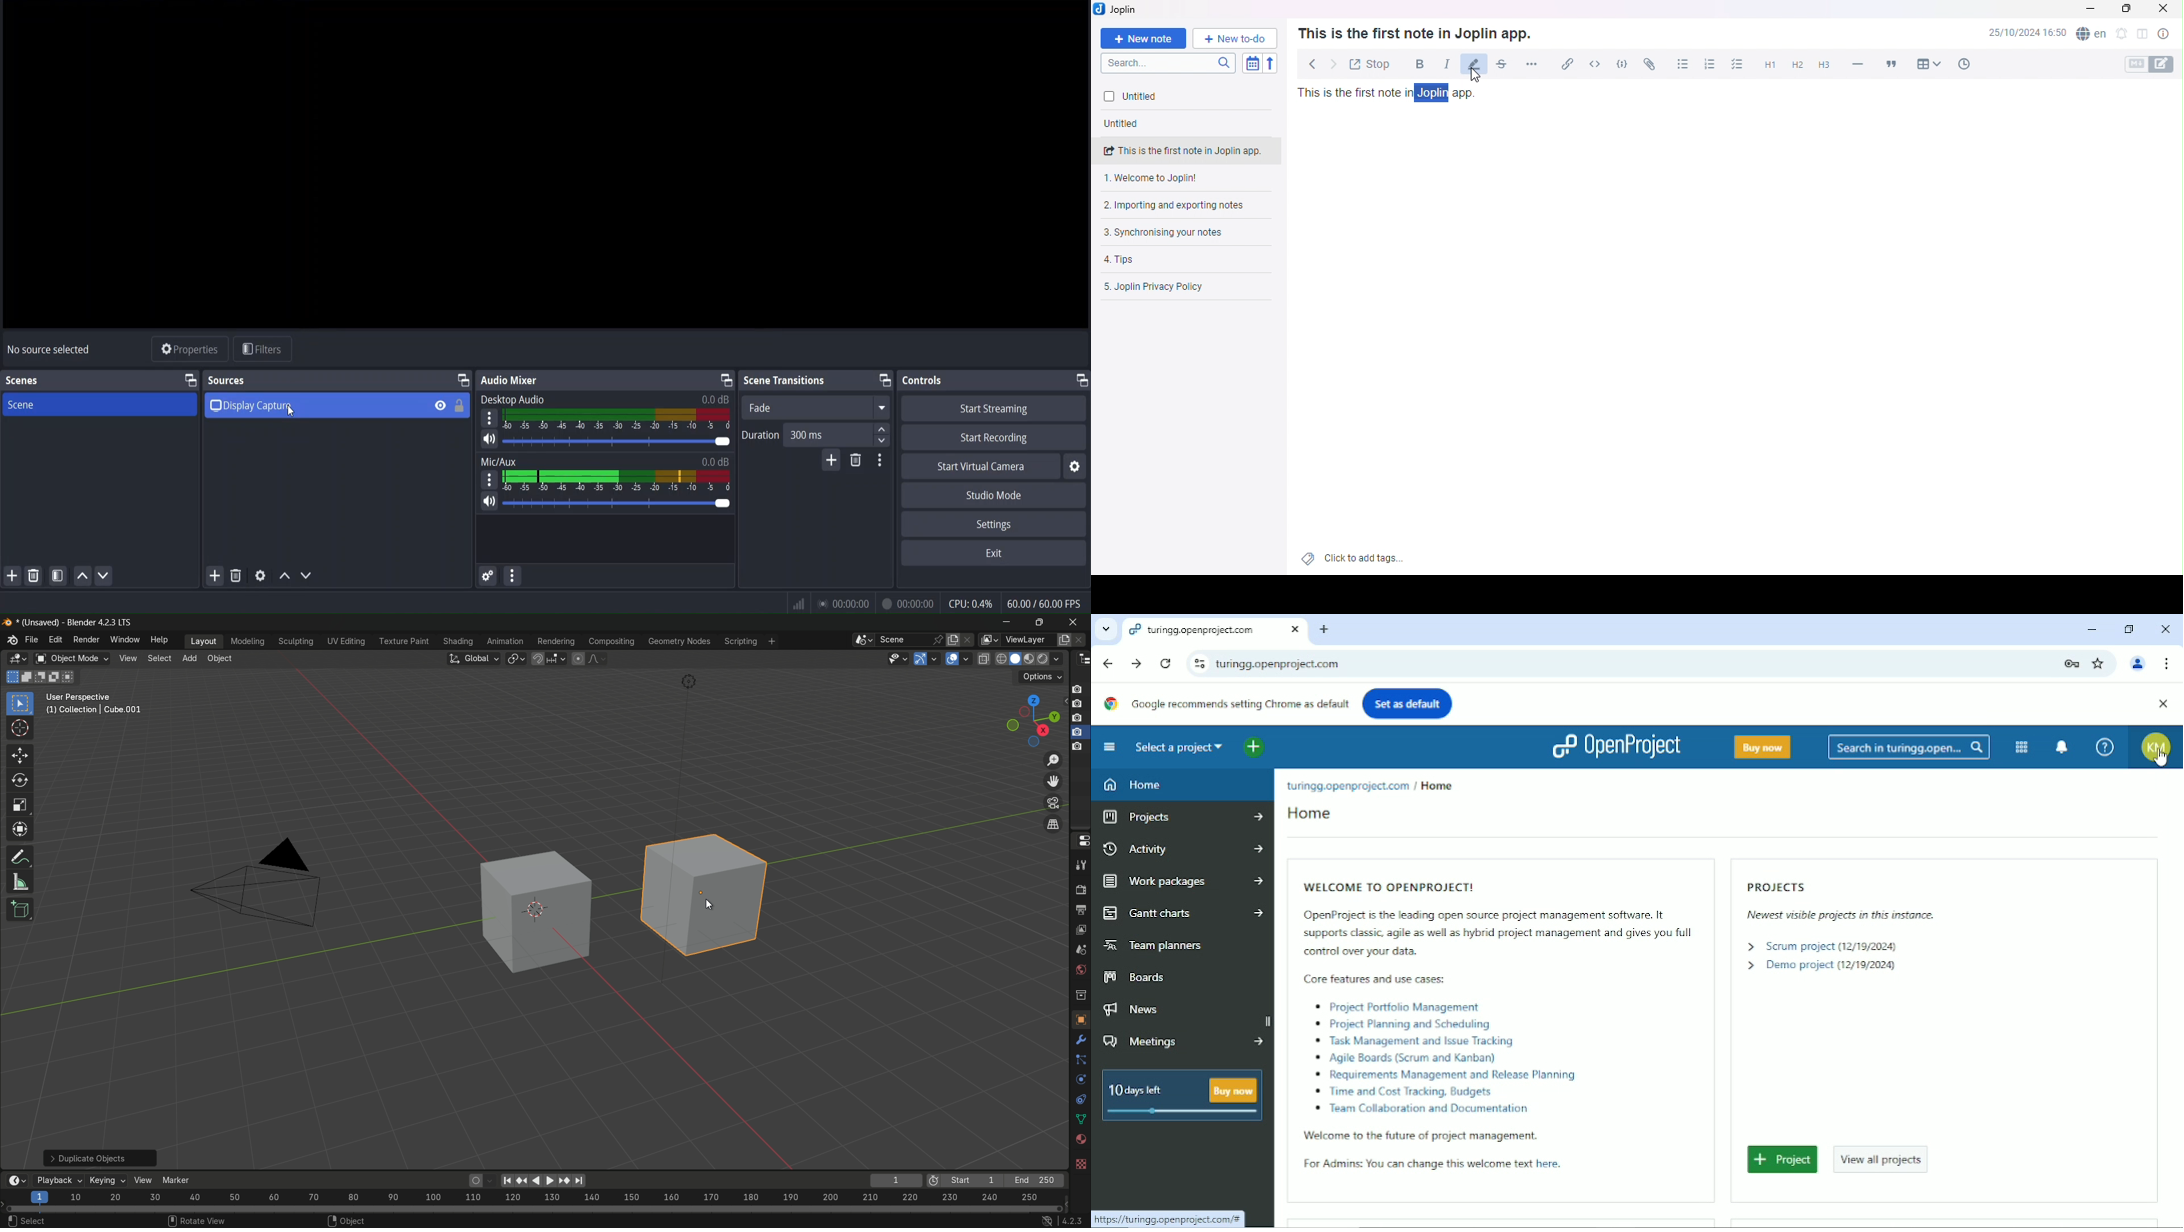  What do you see at coordinates (2164, 34) in the screenshot?
I see `Note properties` at bounding box center [2164, 34].